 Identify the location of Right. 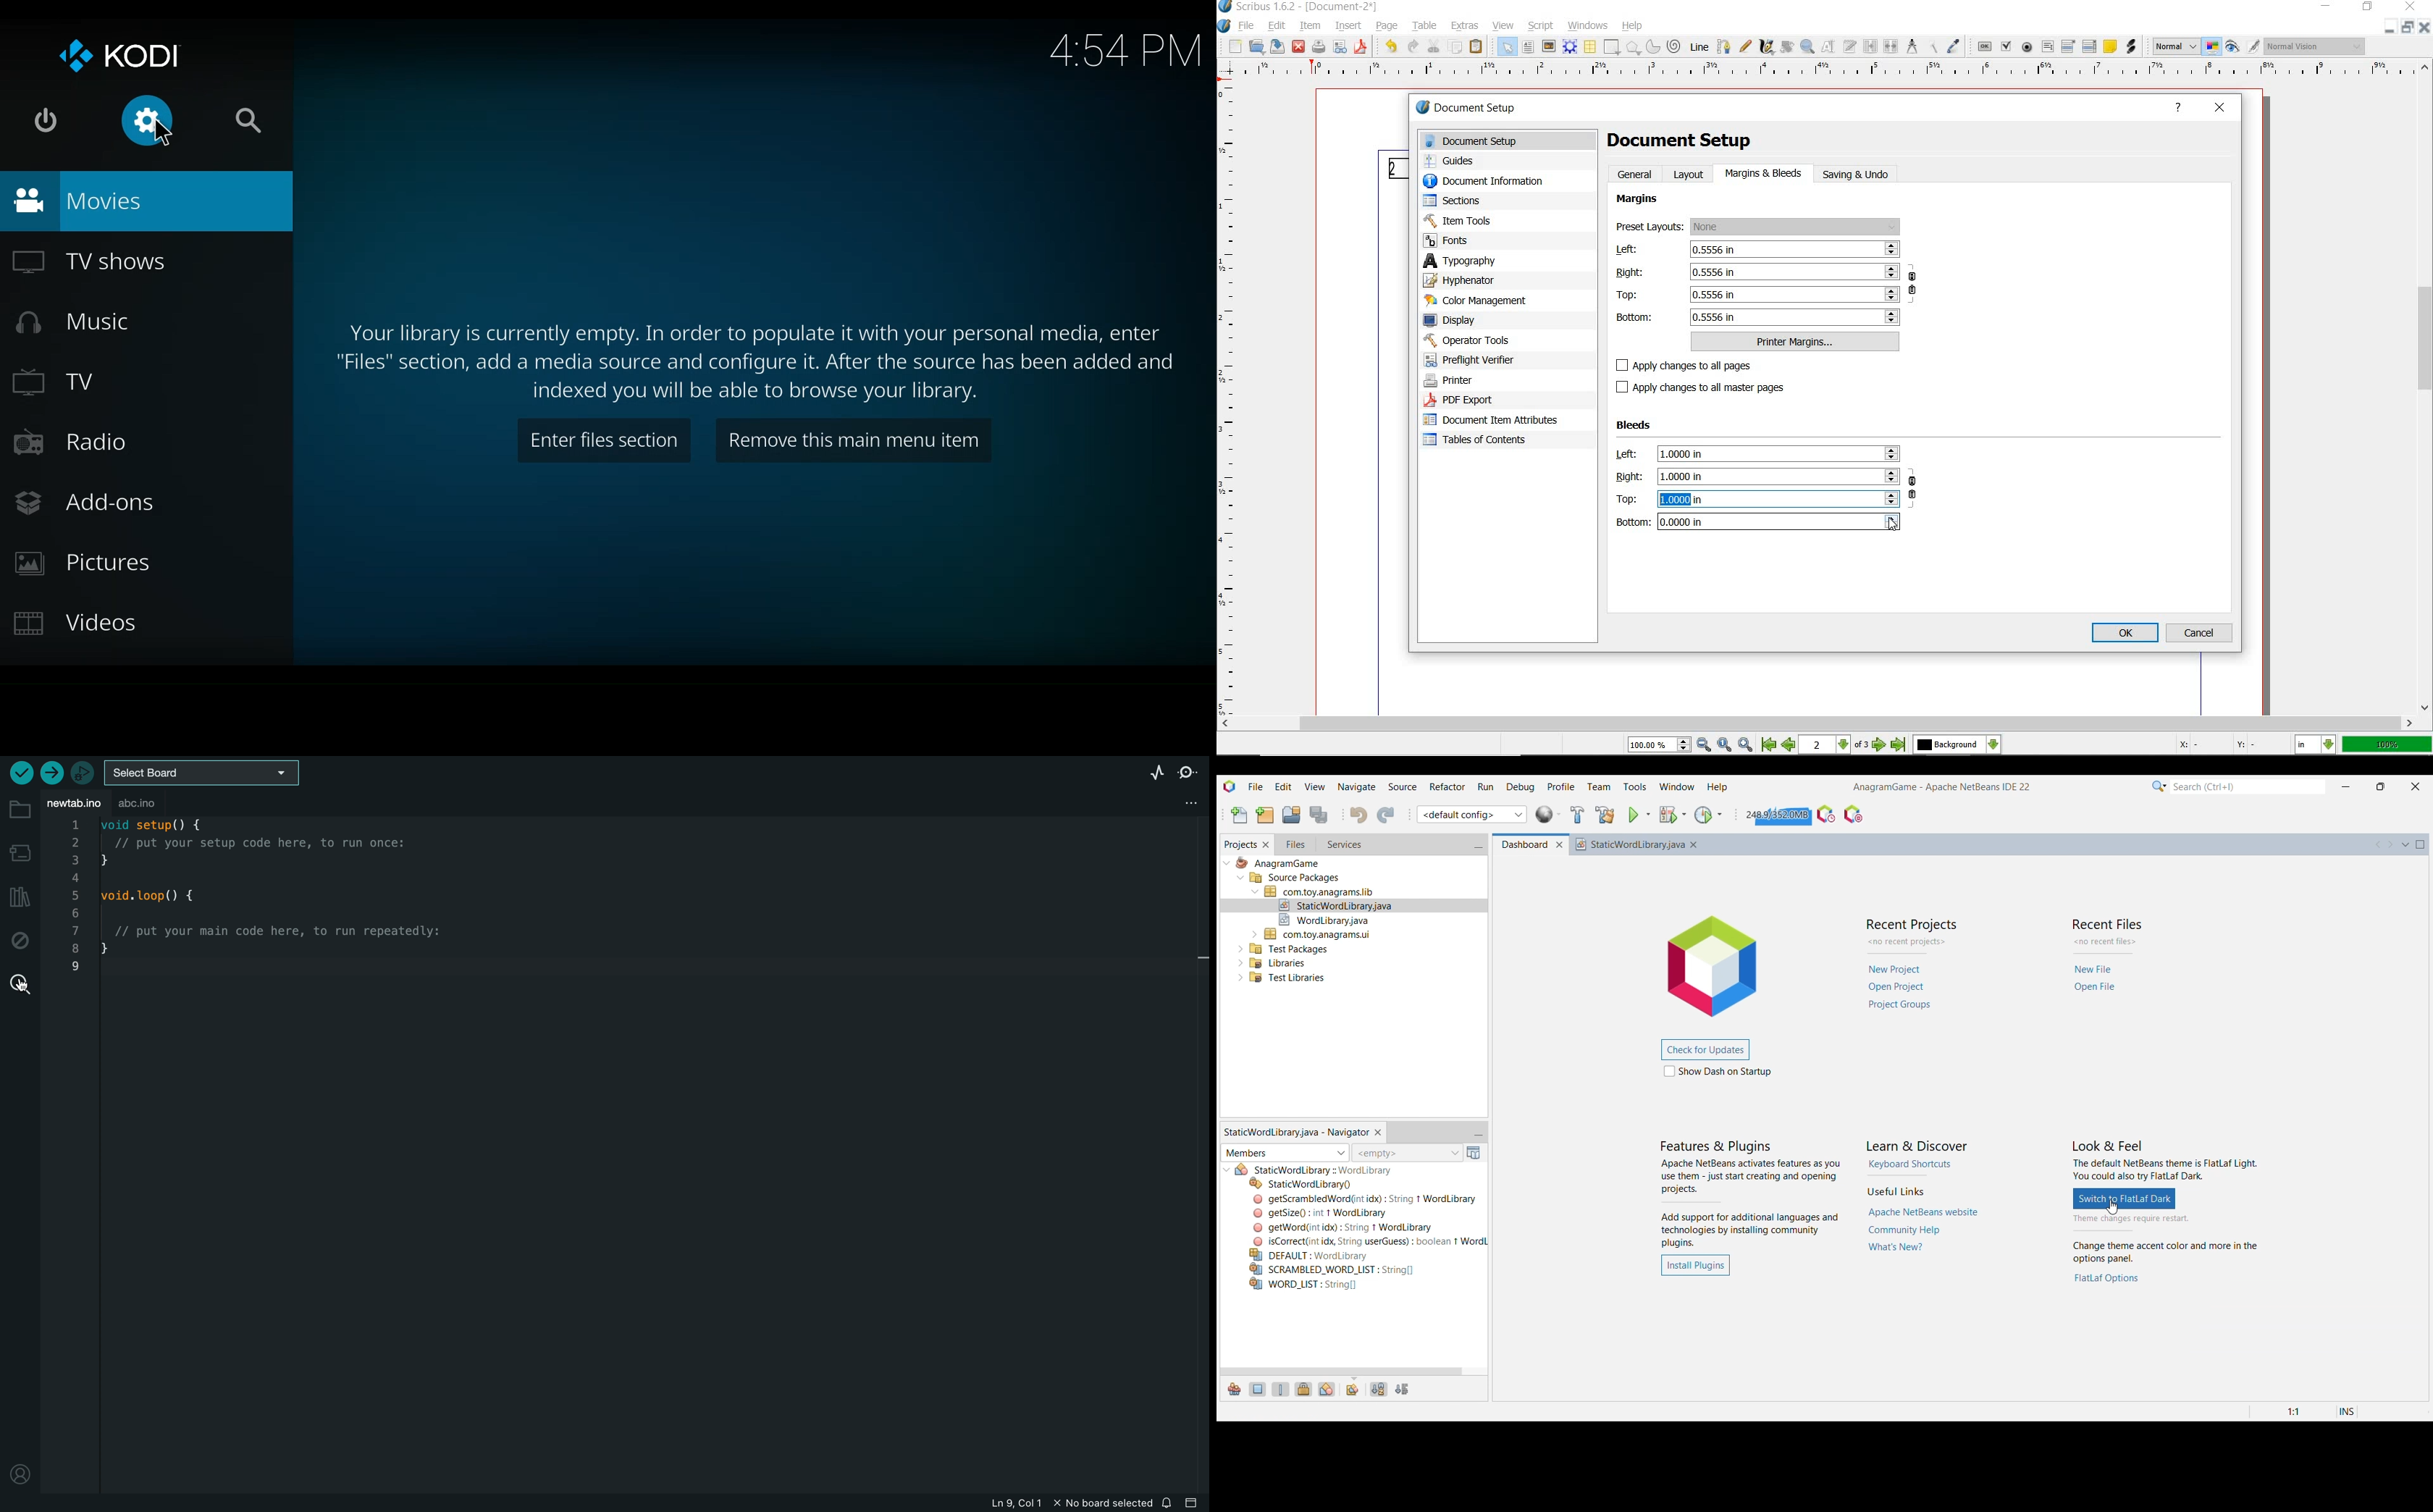
(1757, 271).